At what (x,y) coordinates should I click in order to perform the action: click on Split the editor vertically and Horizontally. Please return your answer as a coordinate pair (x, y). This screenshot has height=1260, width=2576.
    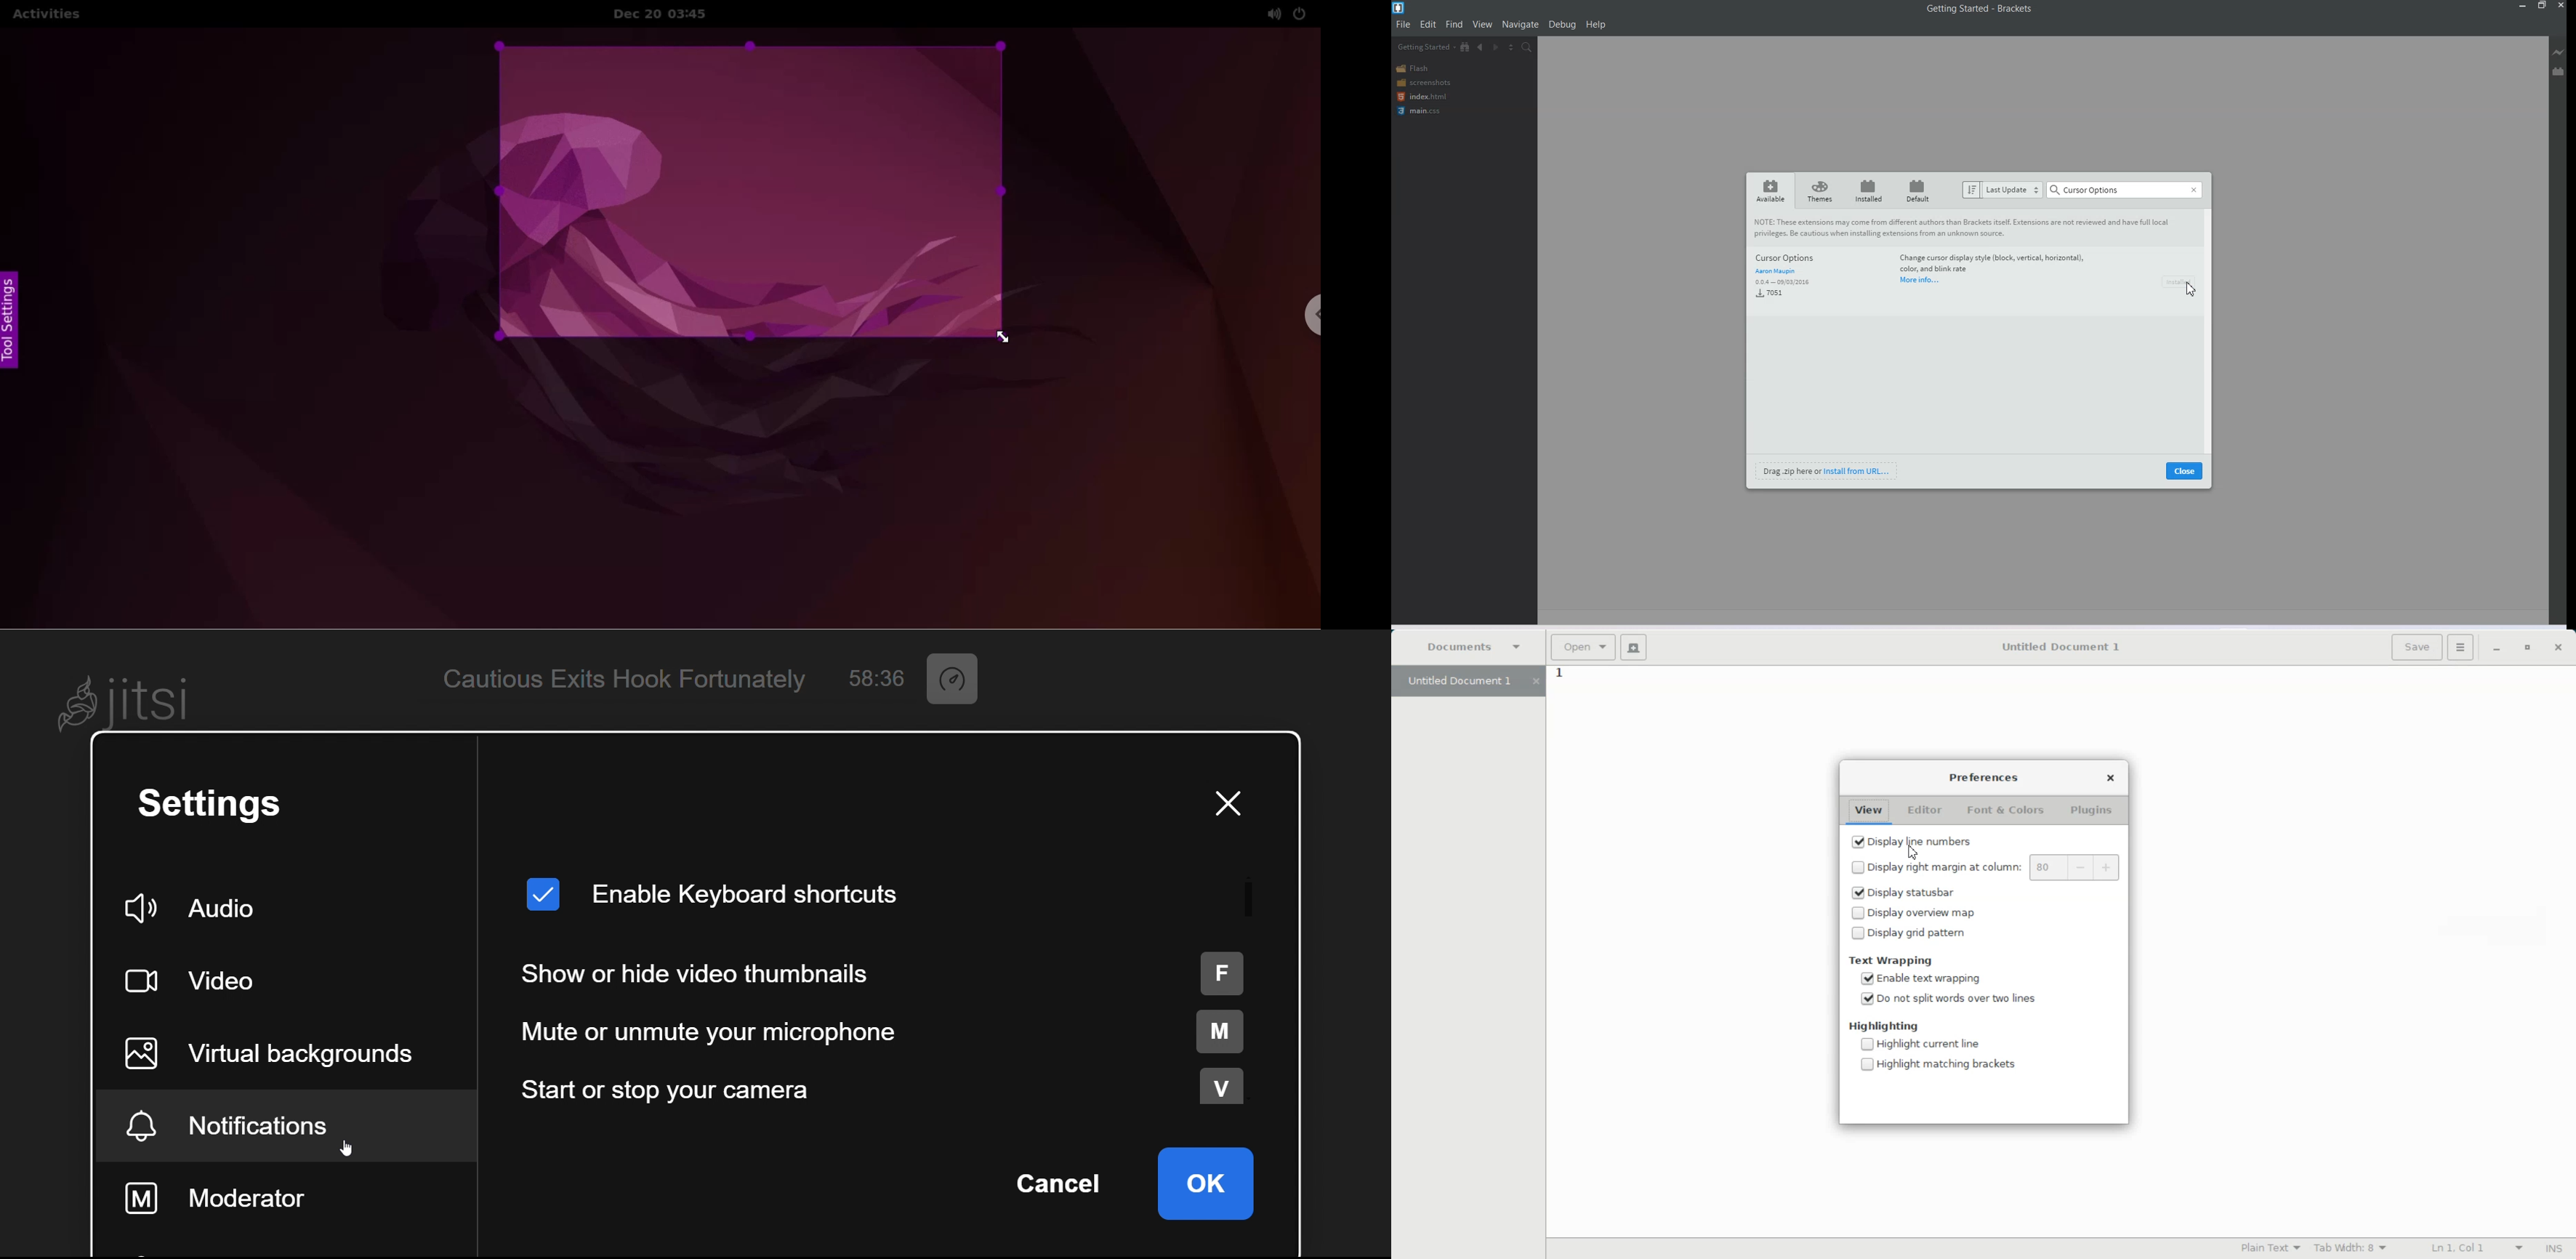
    Looking at the image, I should click on (1511, 47).